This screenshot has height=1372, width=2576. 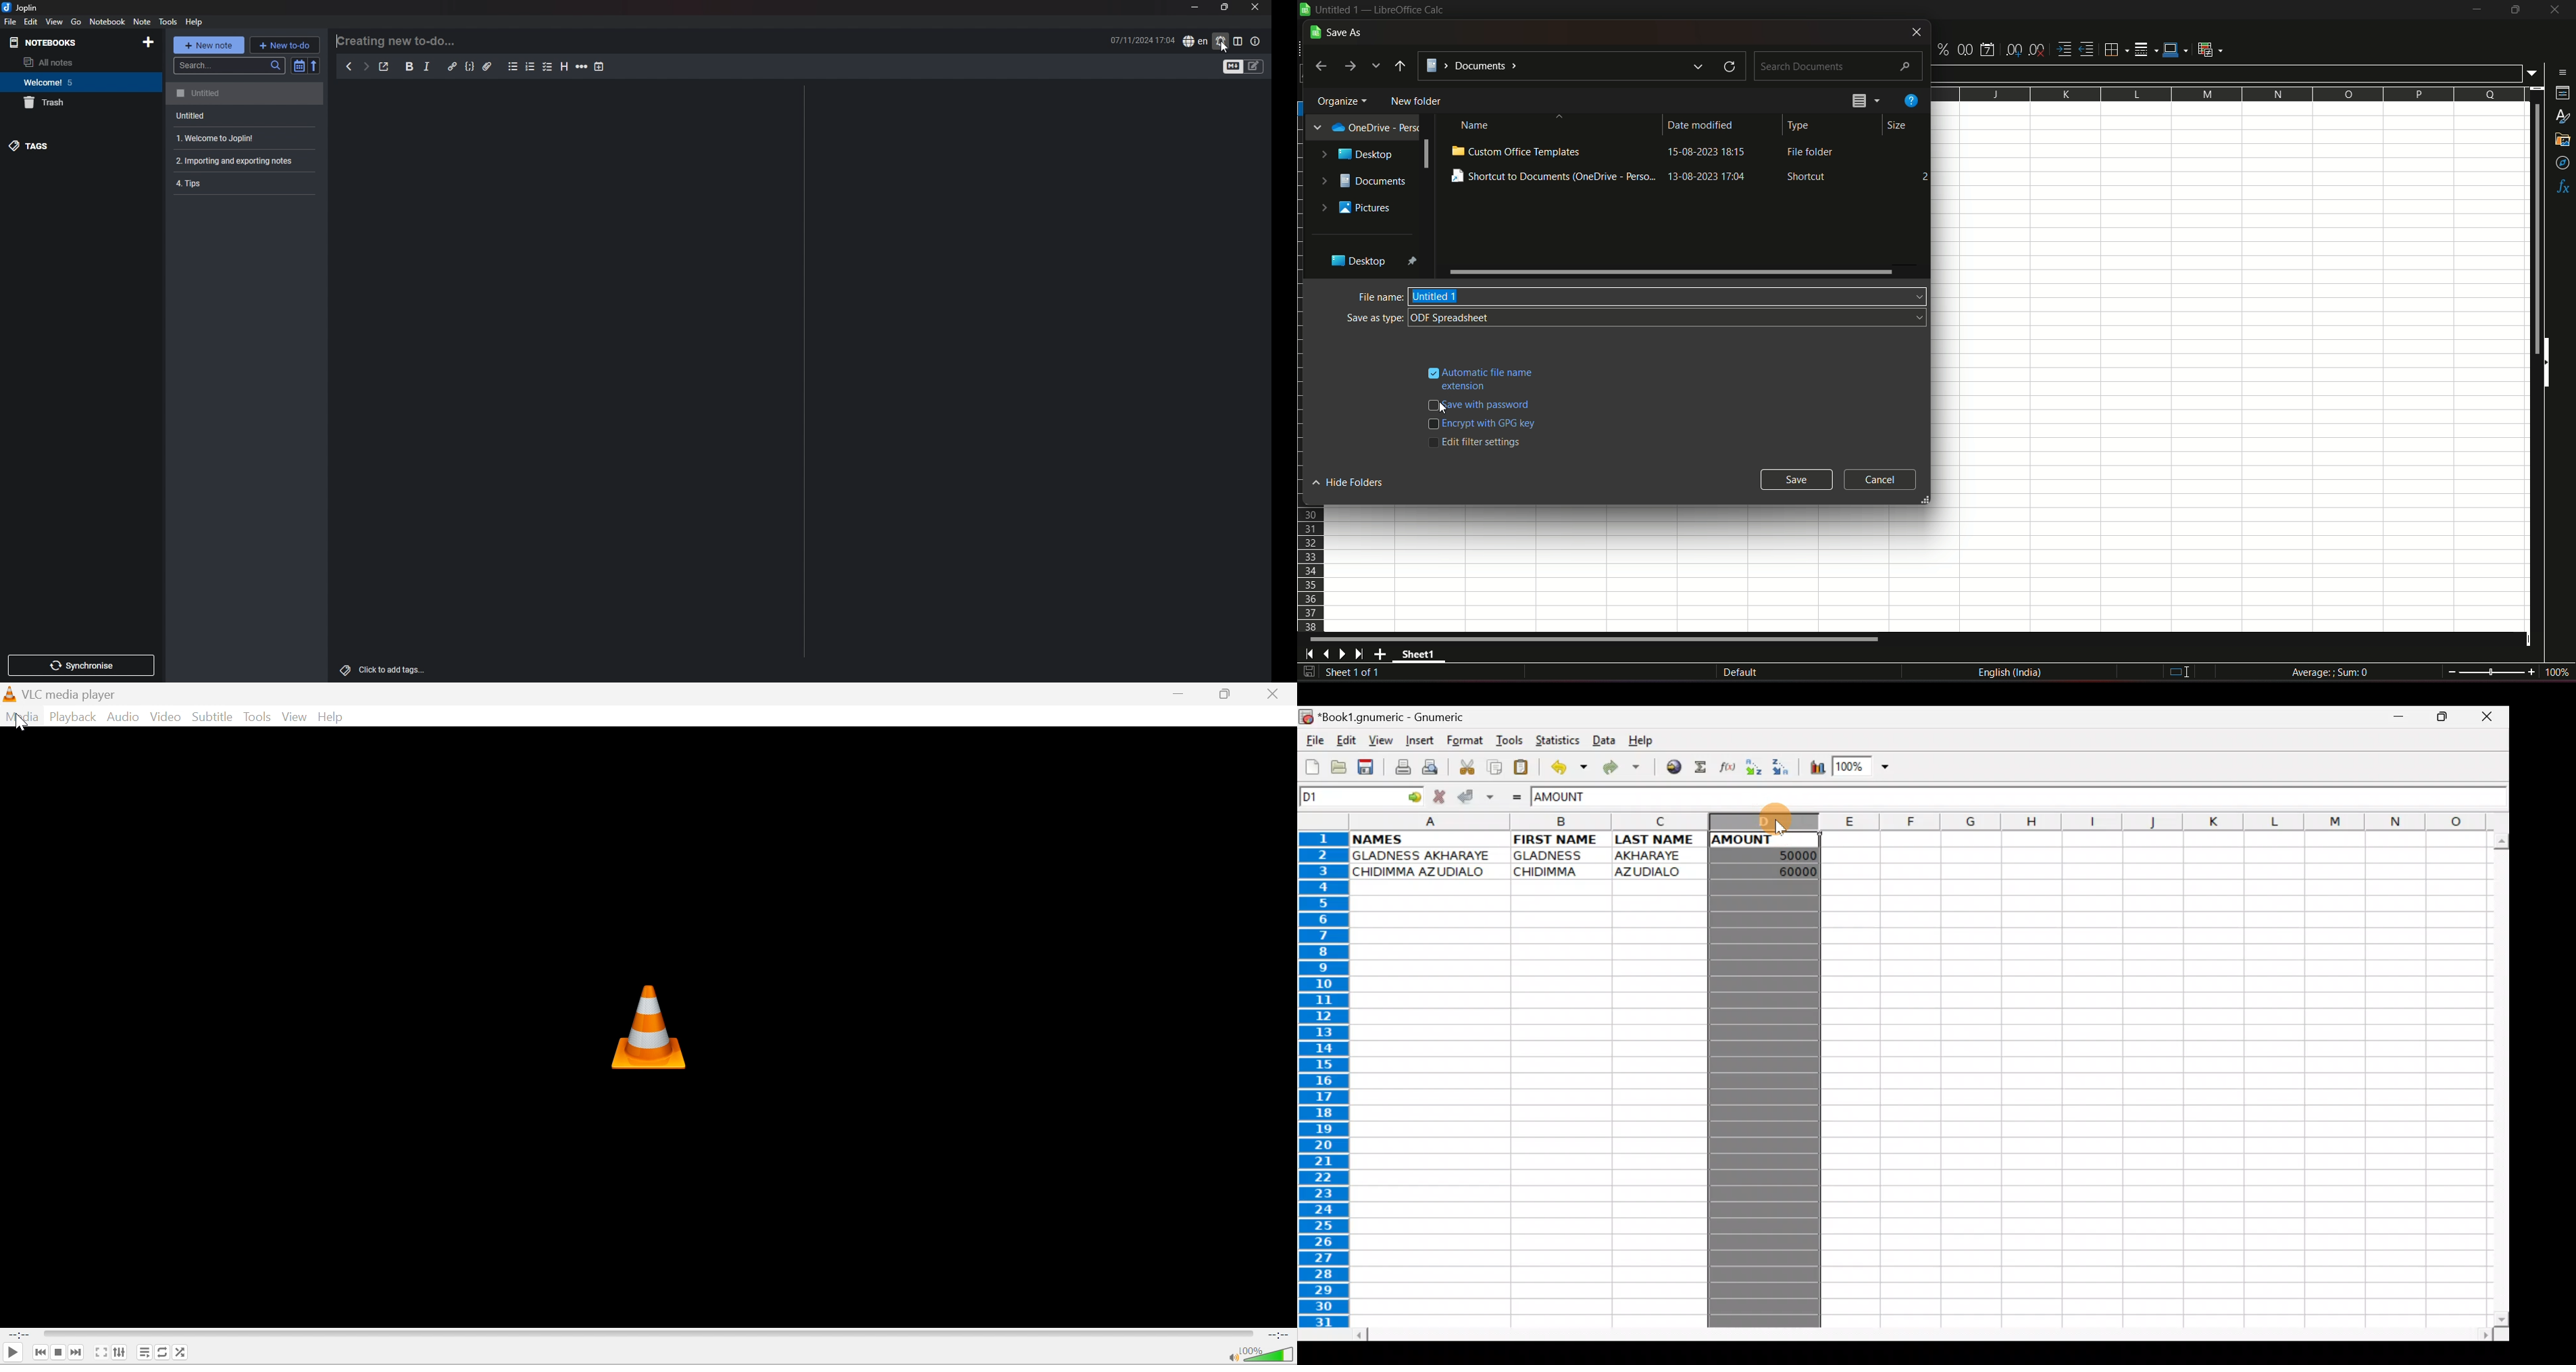 What do you see at coordinates (74, 103) in the screenshot?
I see `trash` at bounding box center [74, 103].